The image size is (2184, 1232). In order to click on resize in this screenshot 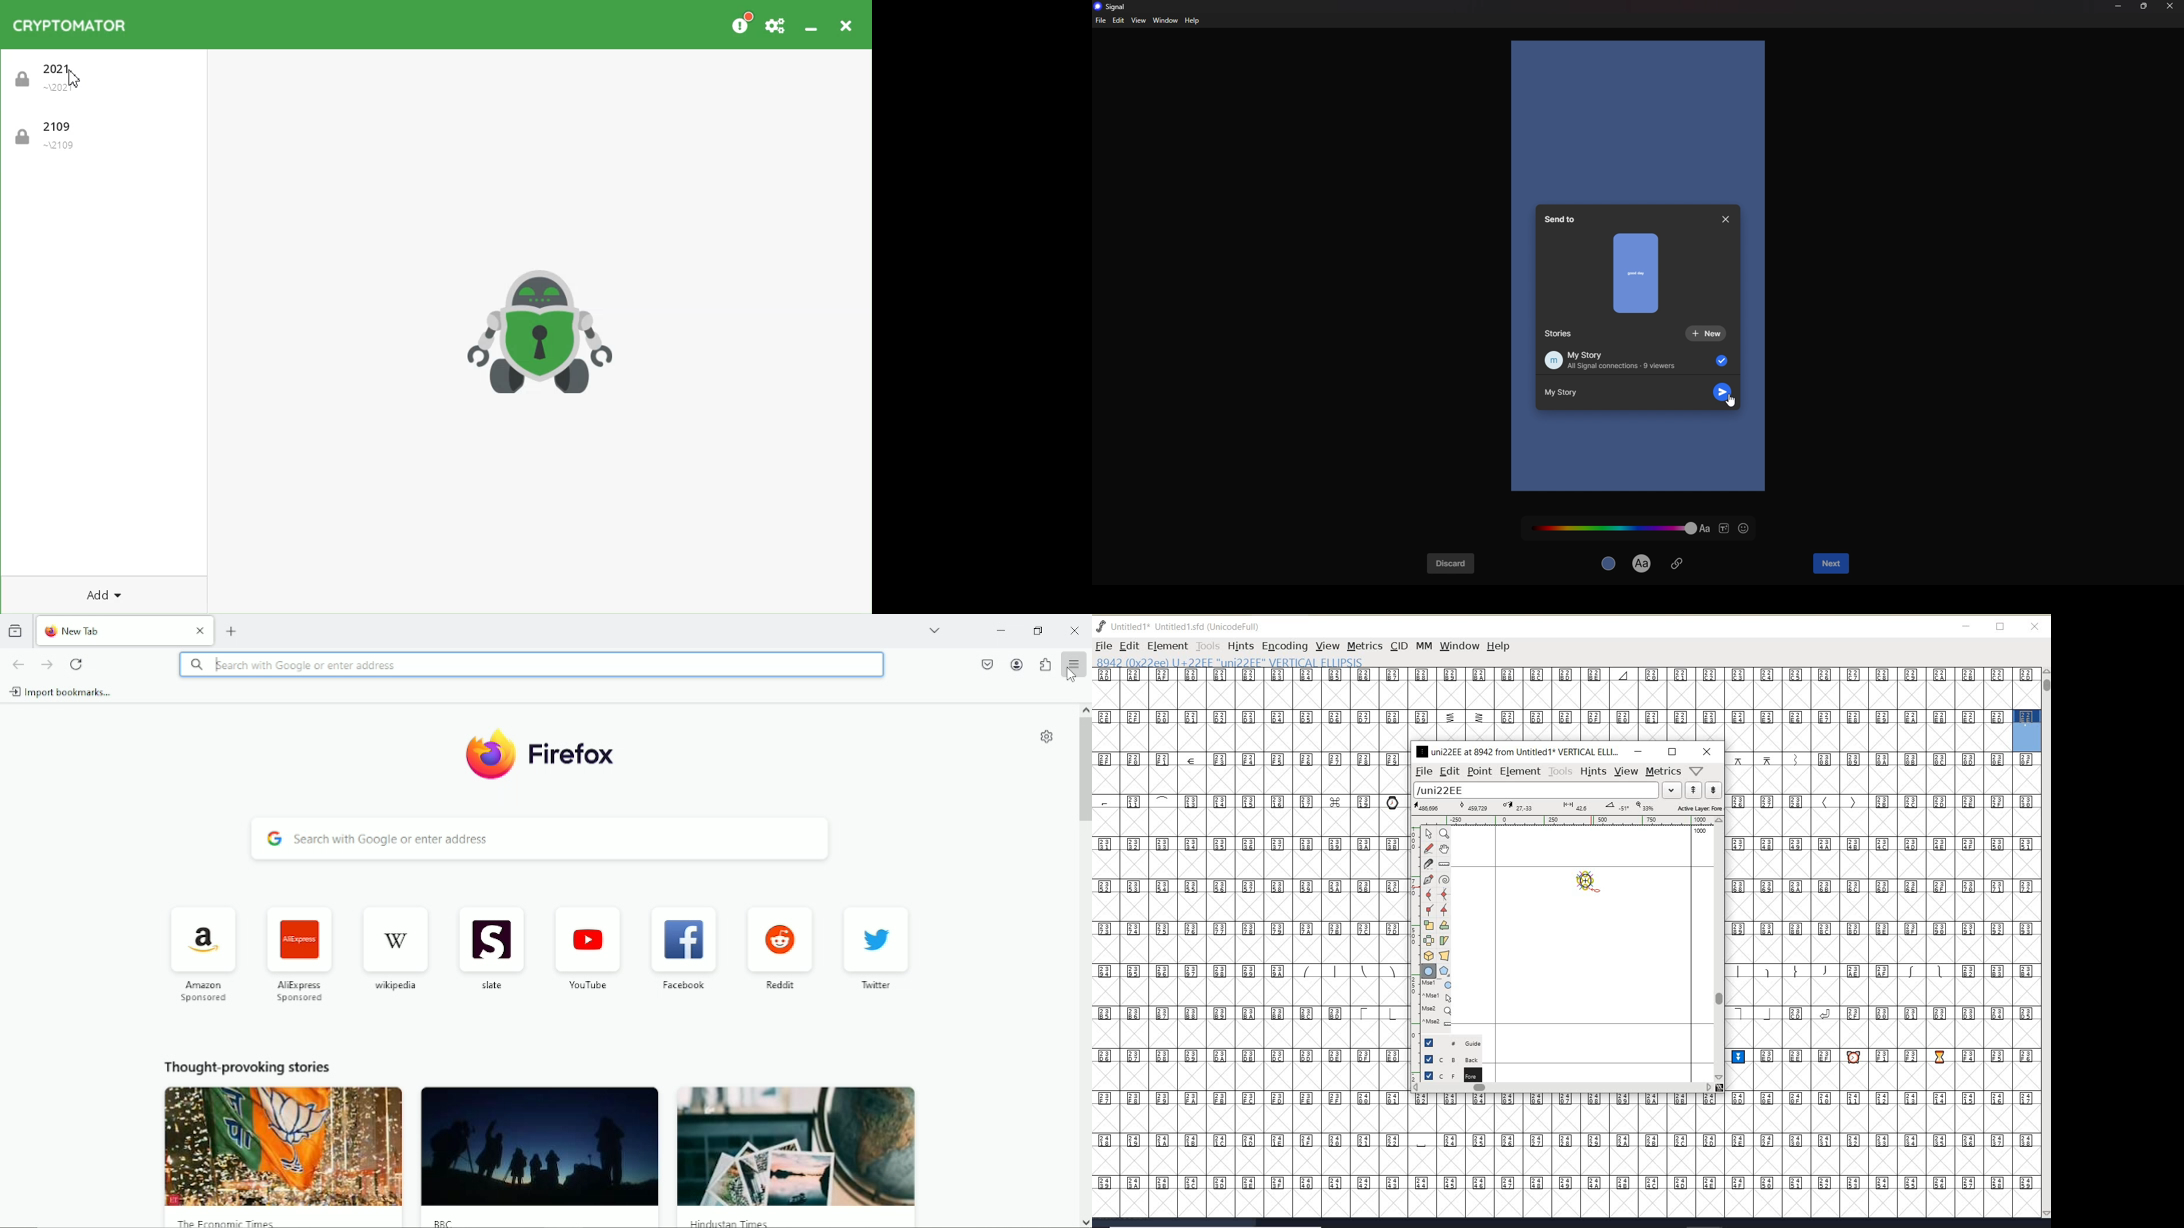, I will do `click(2145, 6)`.